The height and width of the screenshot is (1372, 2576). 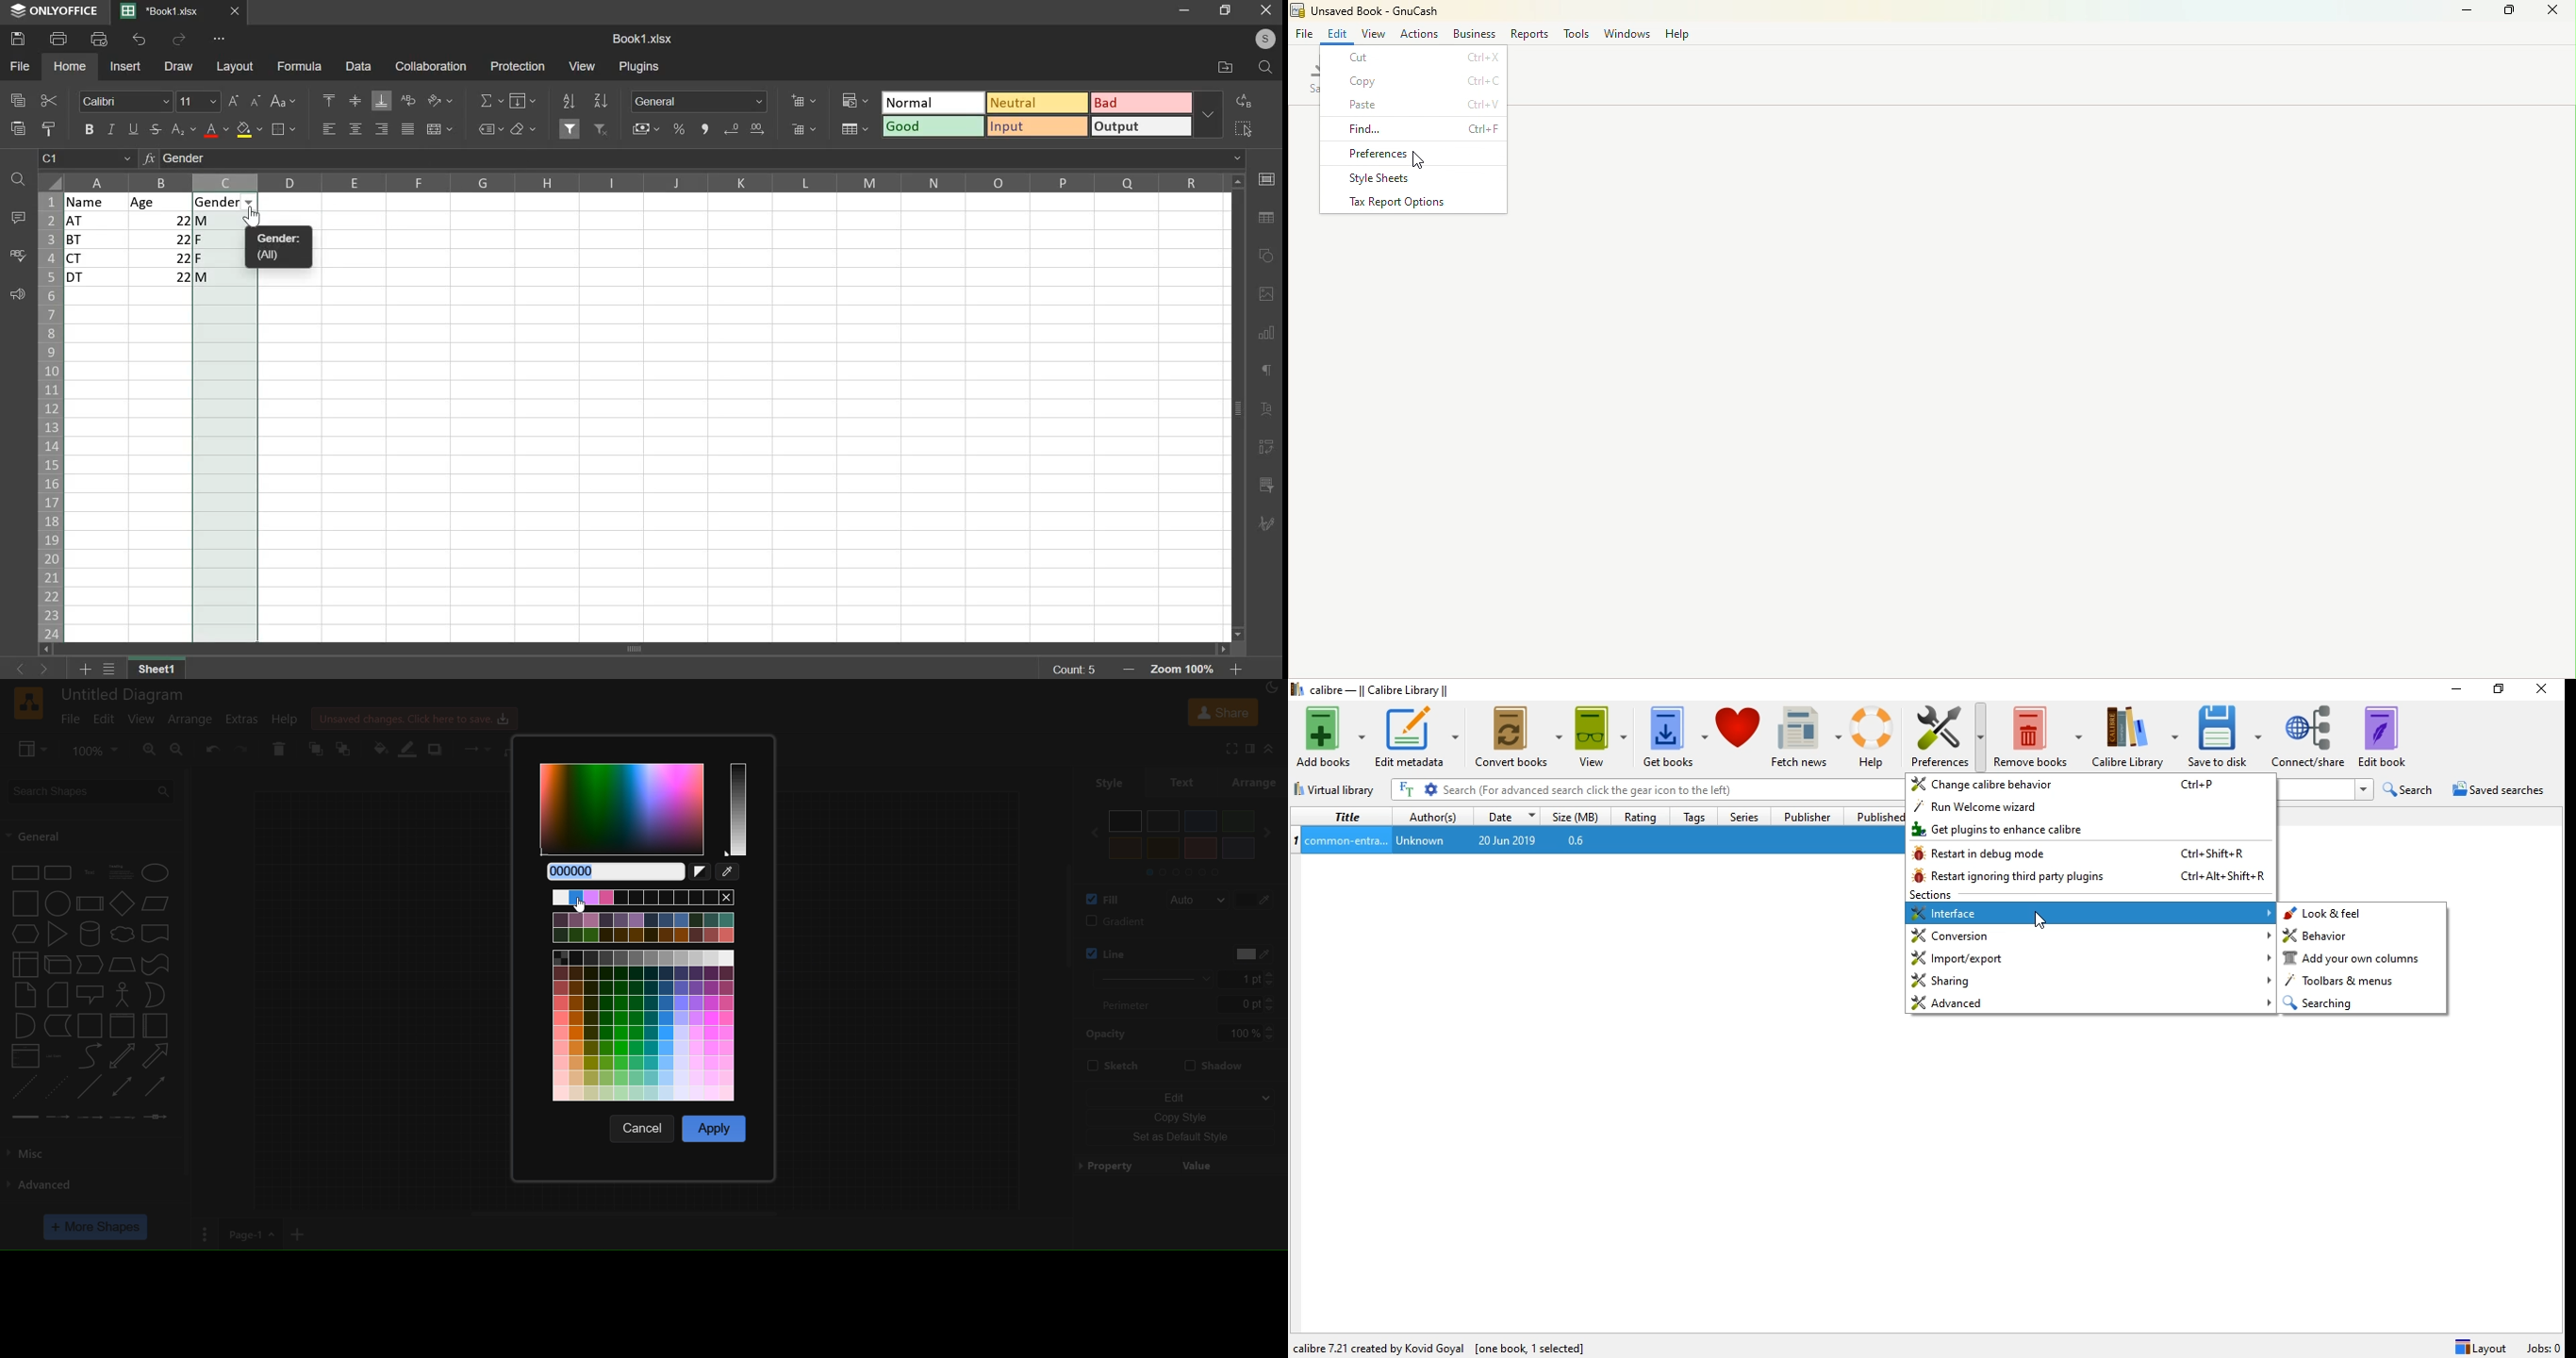 What do you see at coordinates (692, 160) in the screenshot?
I see `insert function` at bounding box center [692, 160].